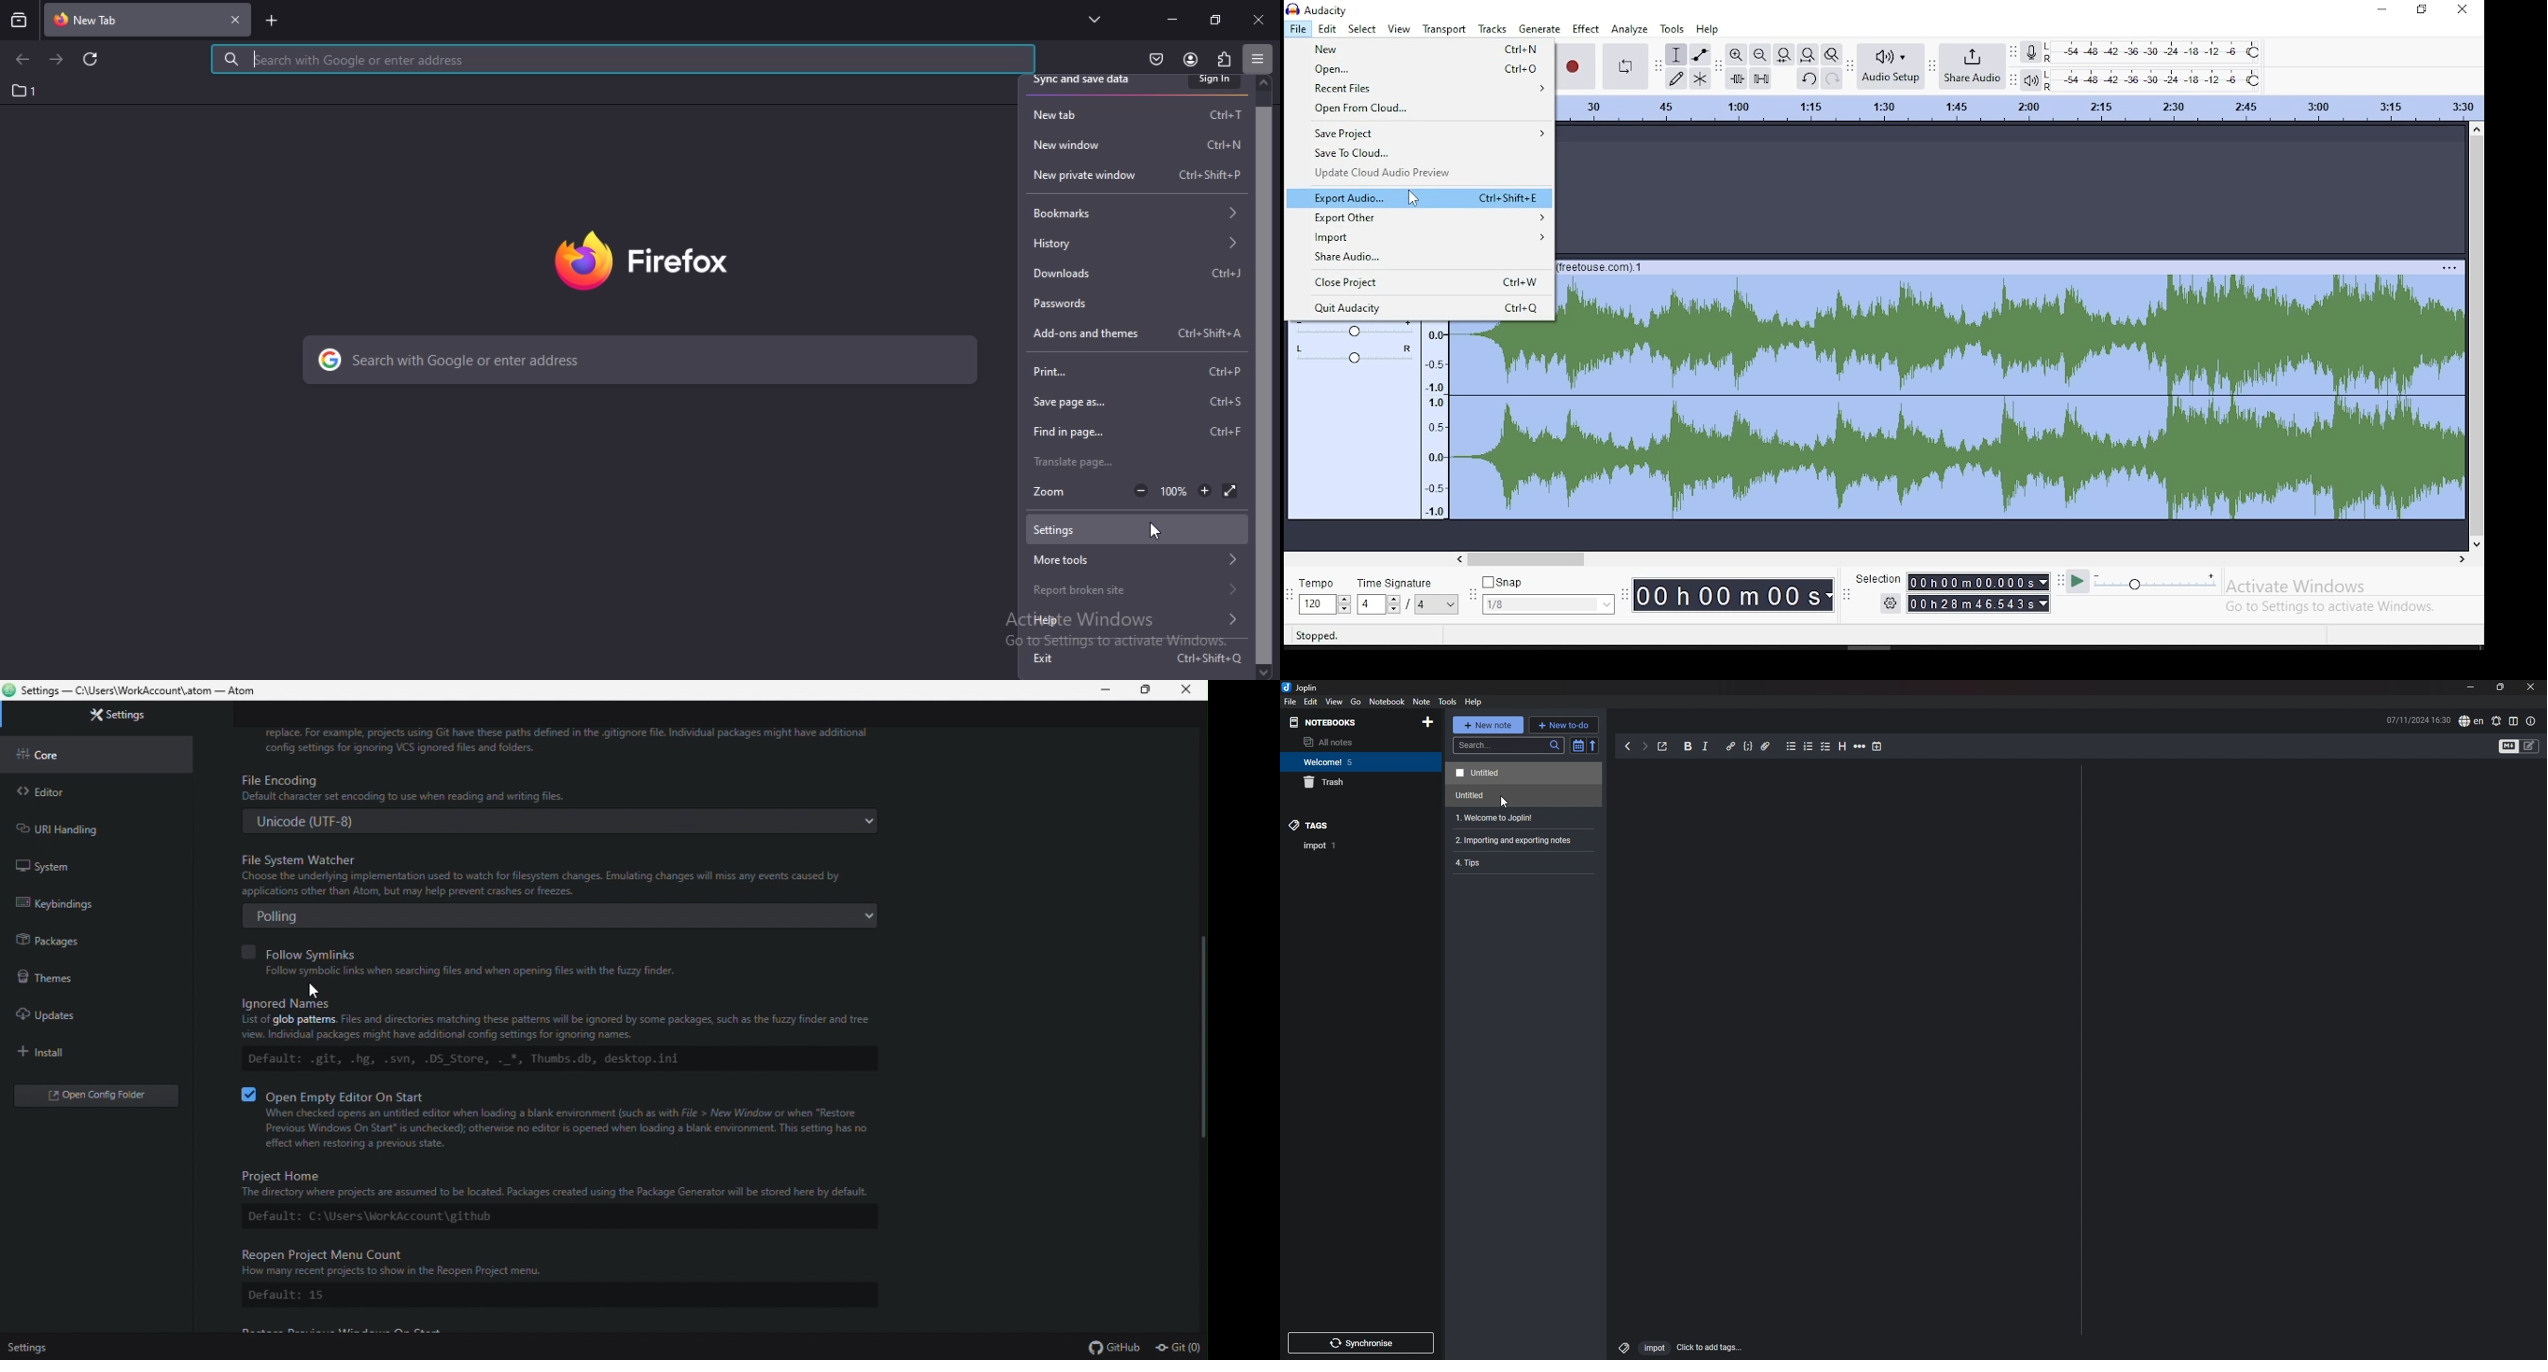 The height and width of the screenshot is (1372, 2548). What do you see at coordinates (566, 915) in the screenshot?
I see `Polling` at bounding box center [566, 915].